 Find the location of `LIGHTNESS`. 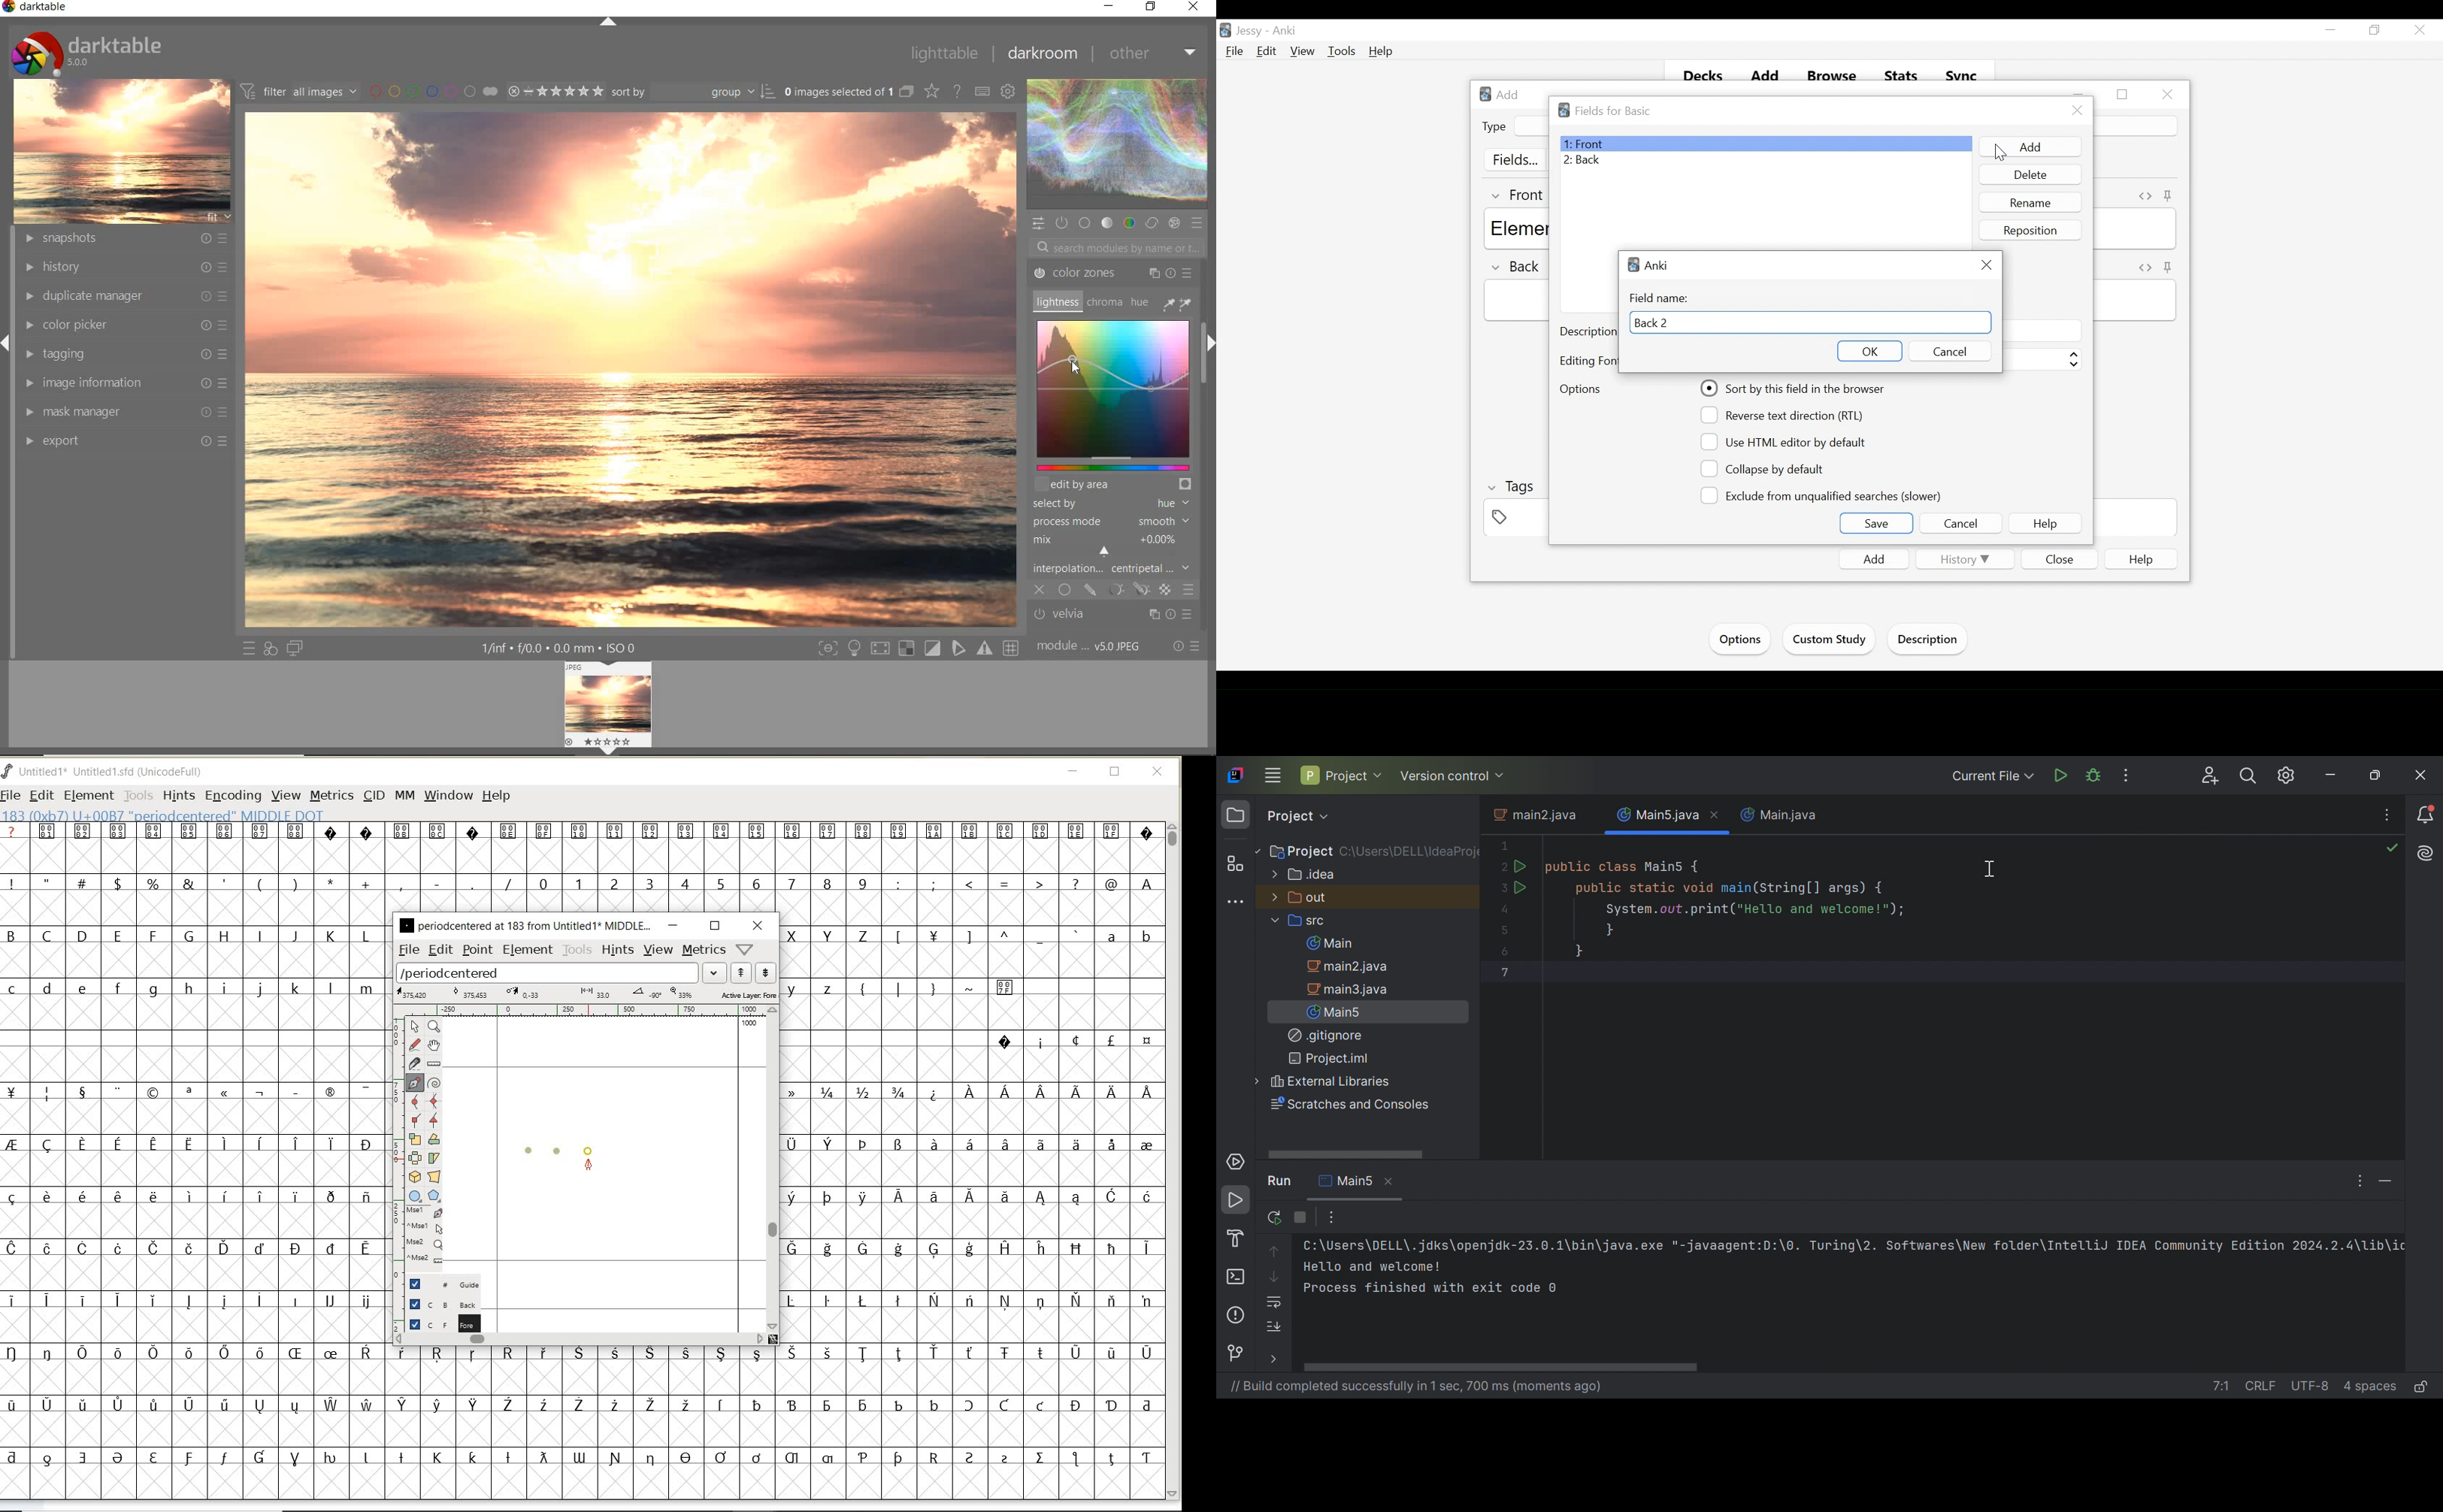

LIGHTNESS is located at coordinates (1056, 301).